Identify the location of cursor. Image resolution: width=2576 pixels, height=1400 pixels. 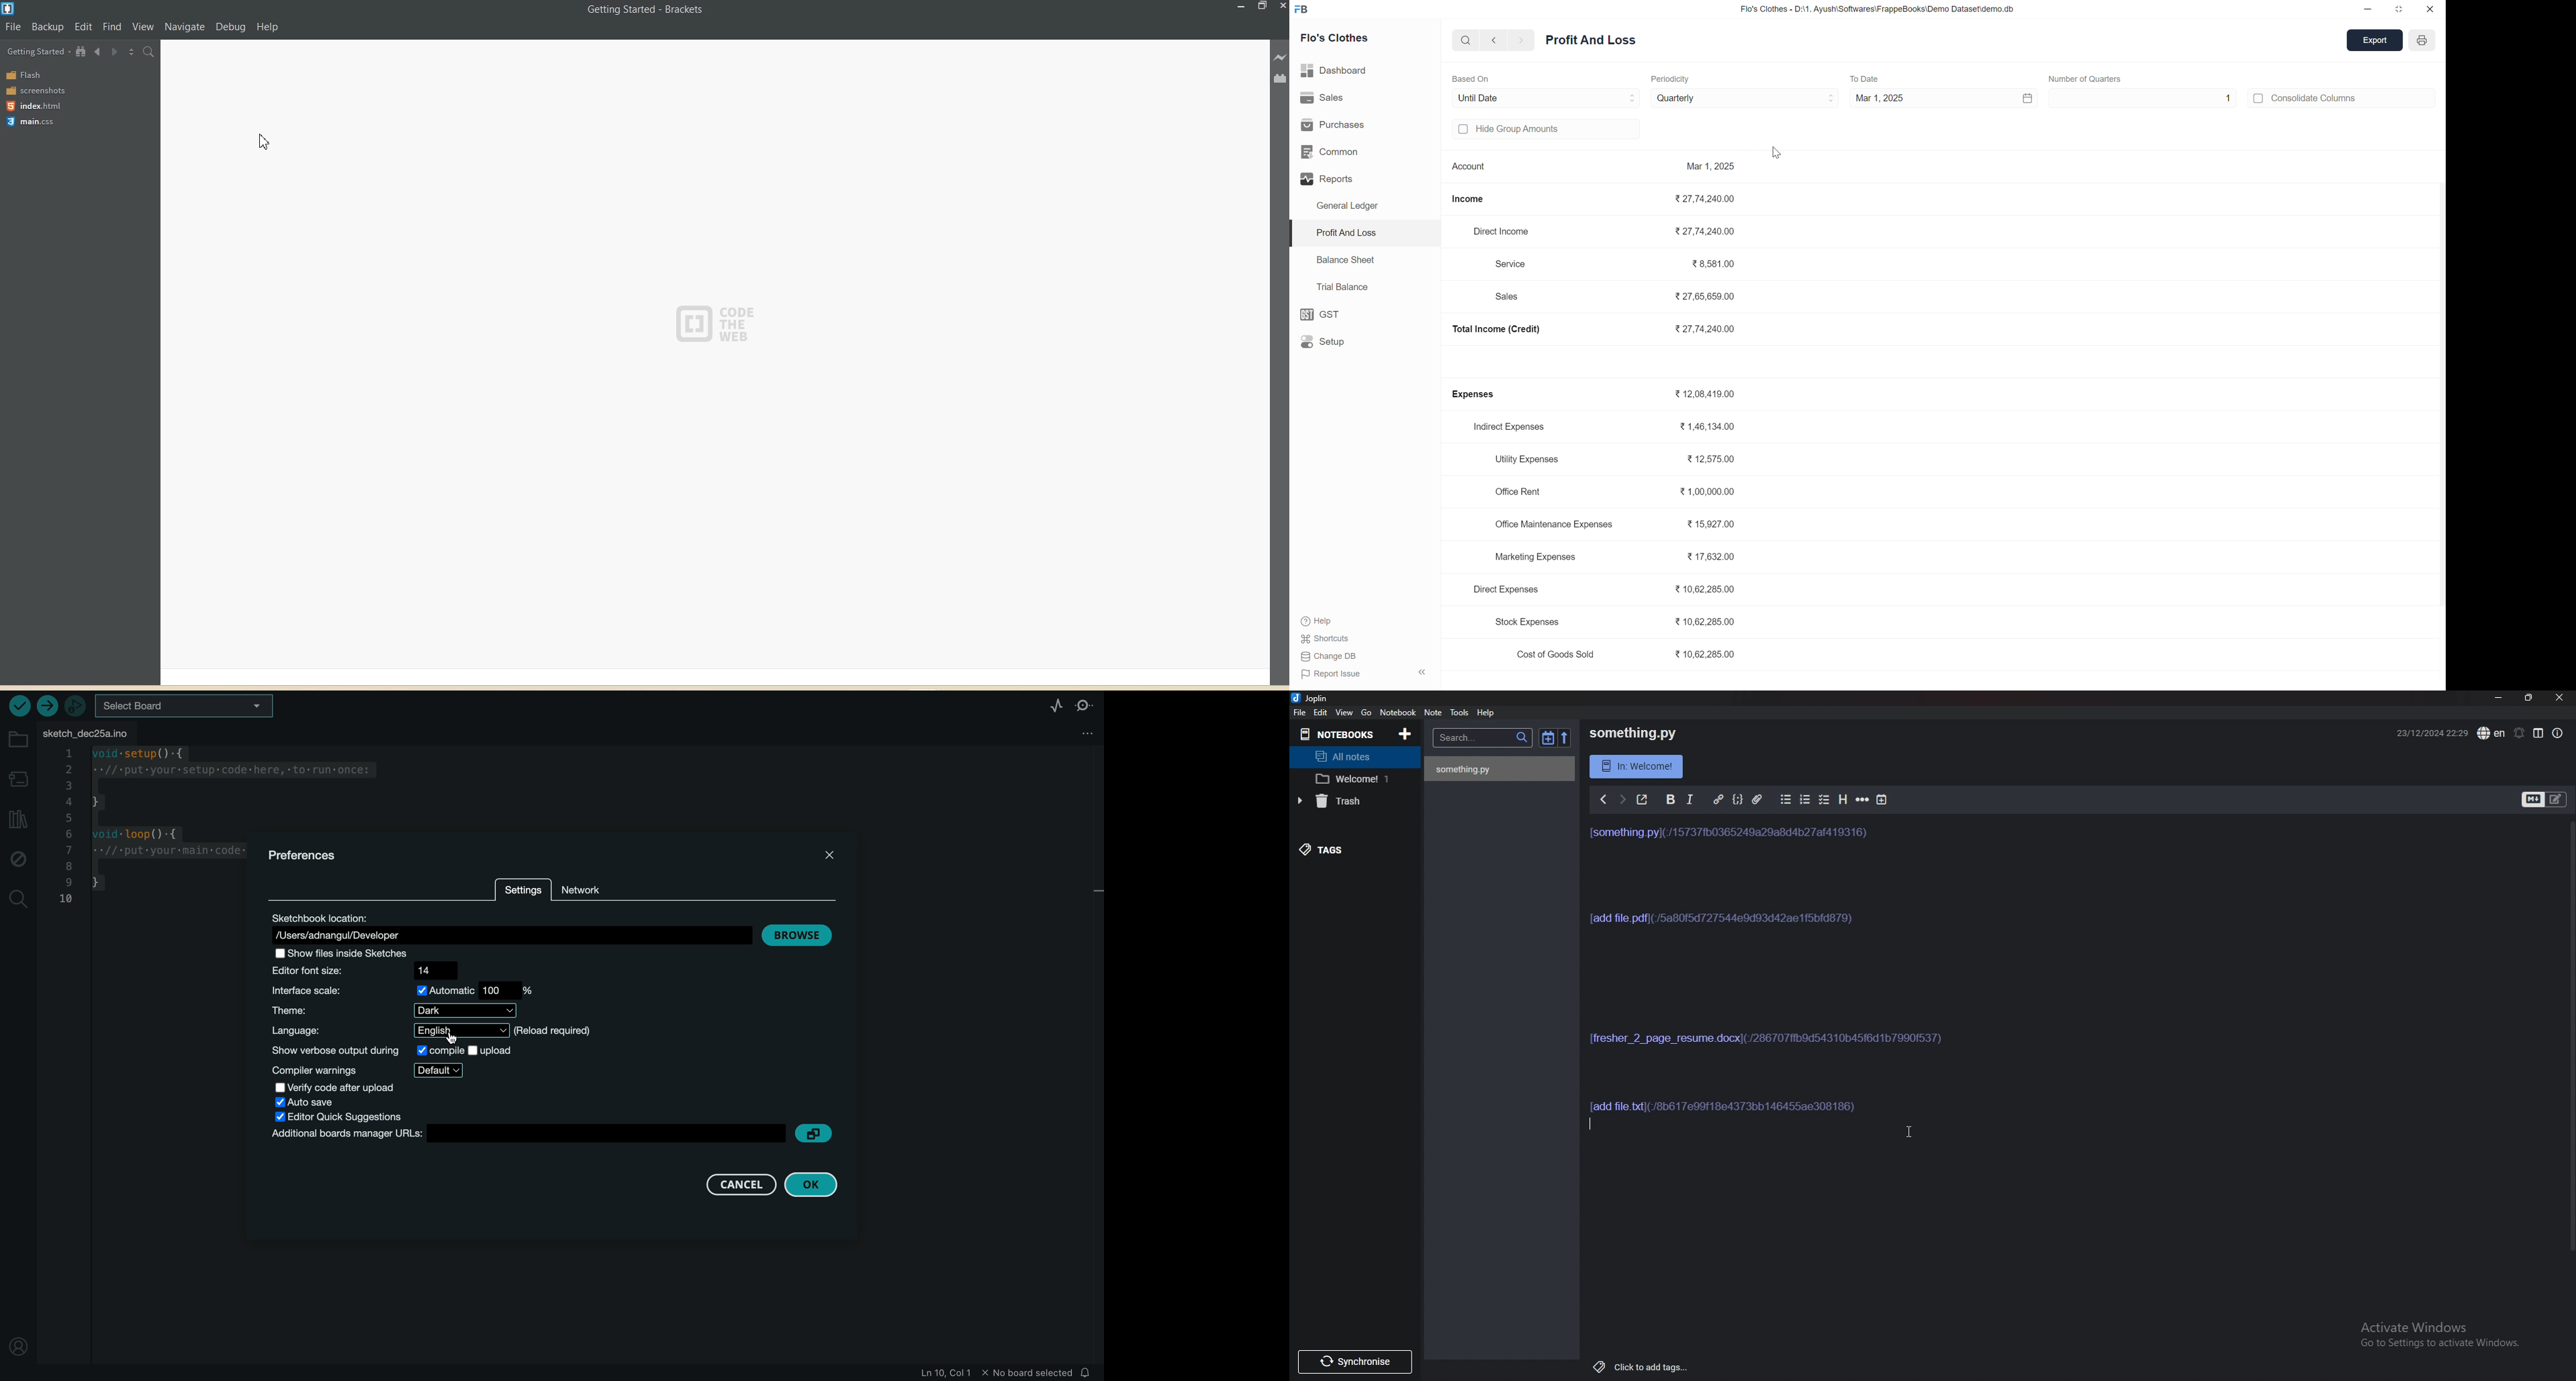
(1907, 1130).